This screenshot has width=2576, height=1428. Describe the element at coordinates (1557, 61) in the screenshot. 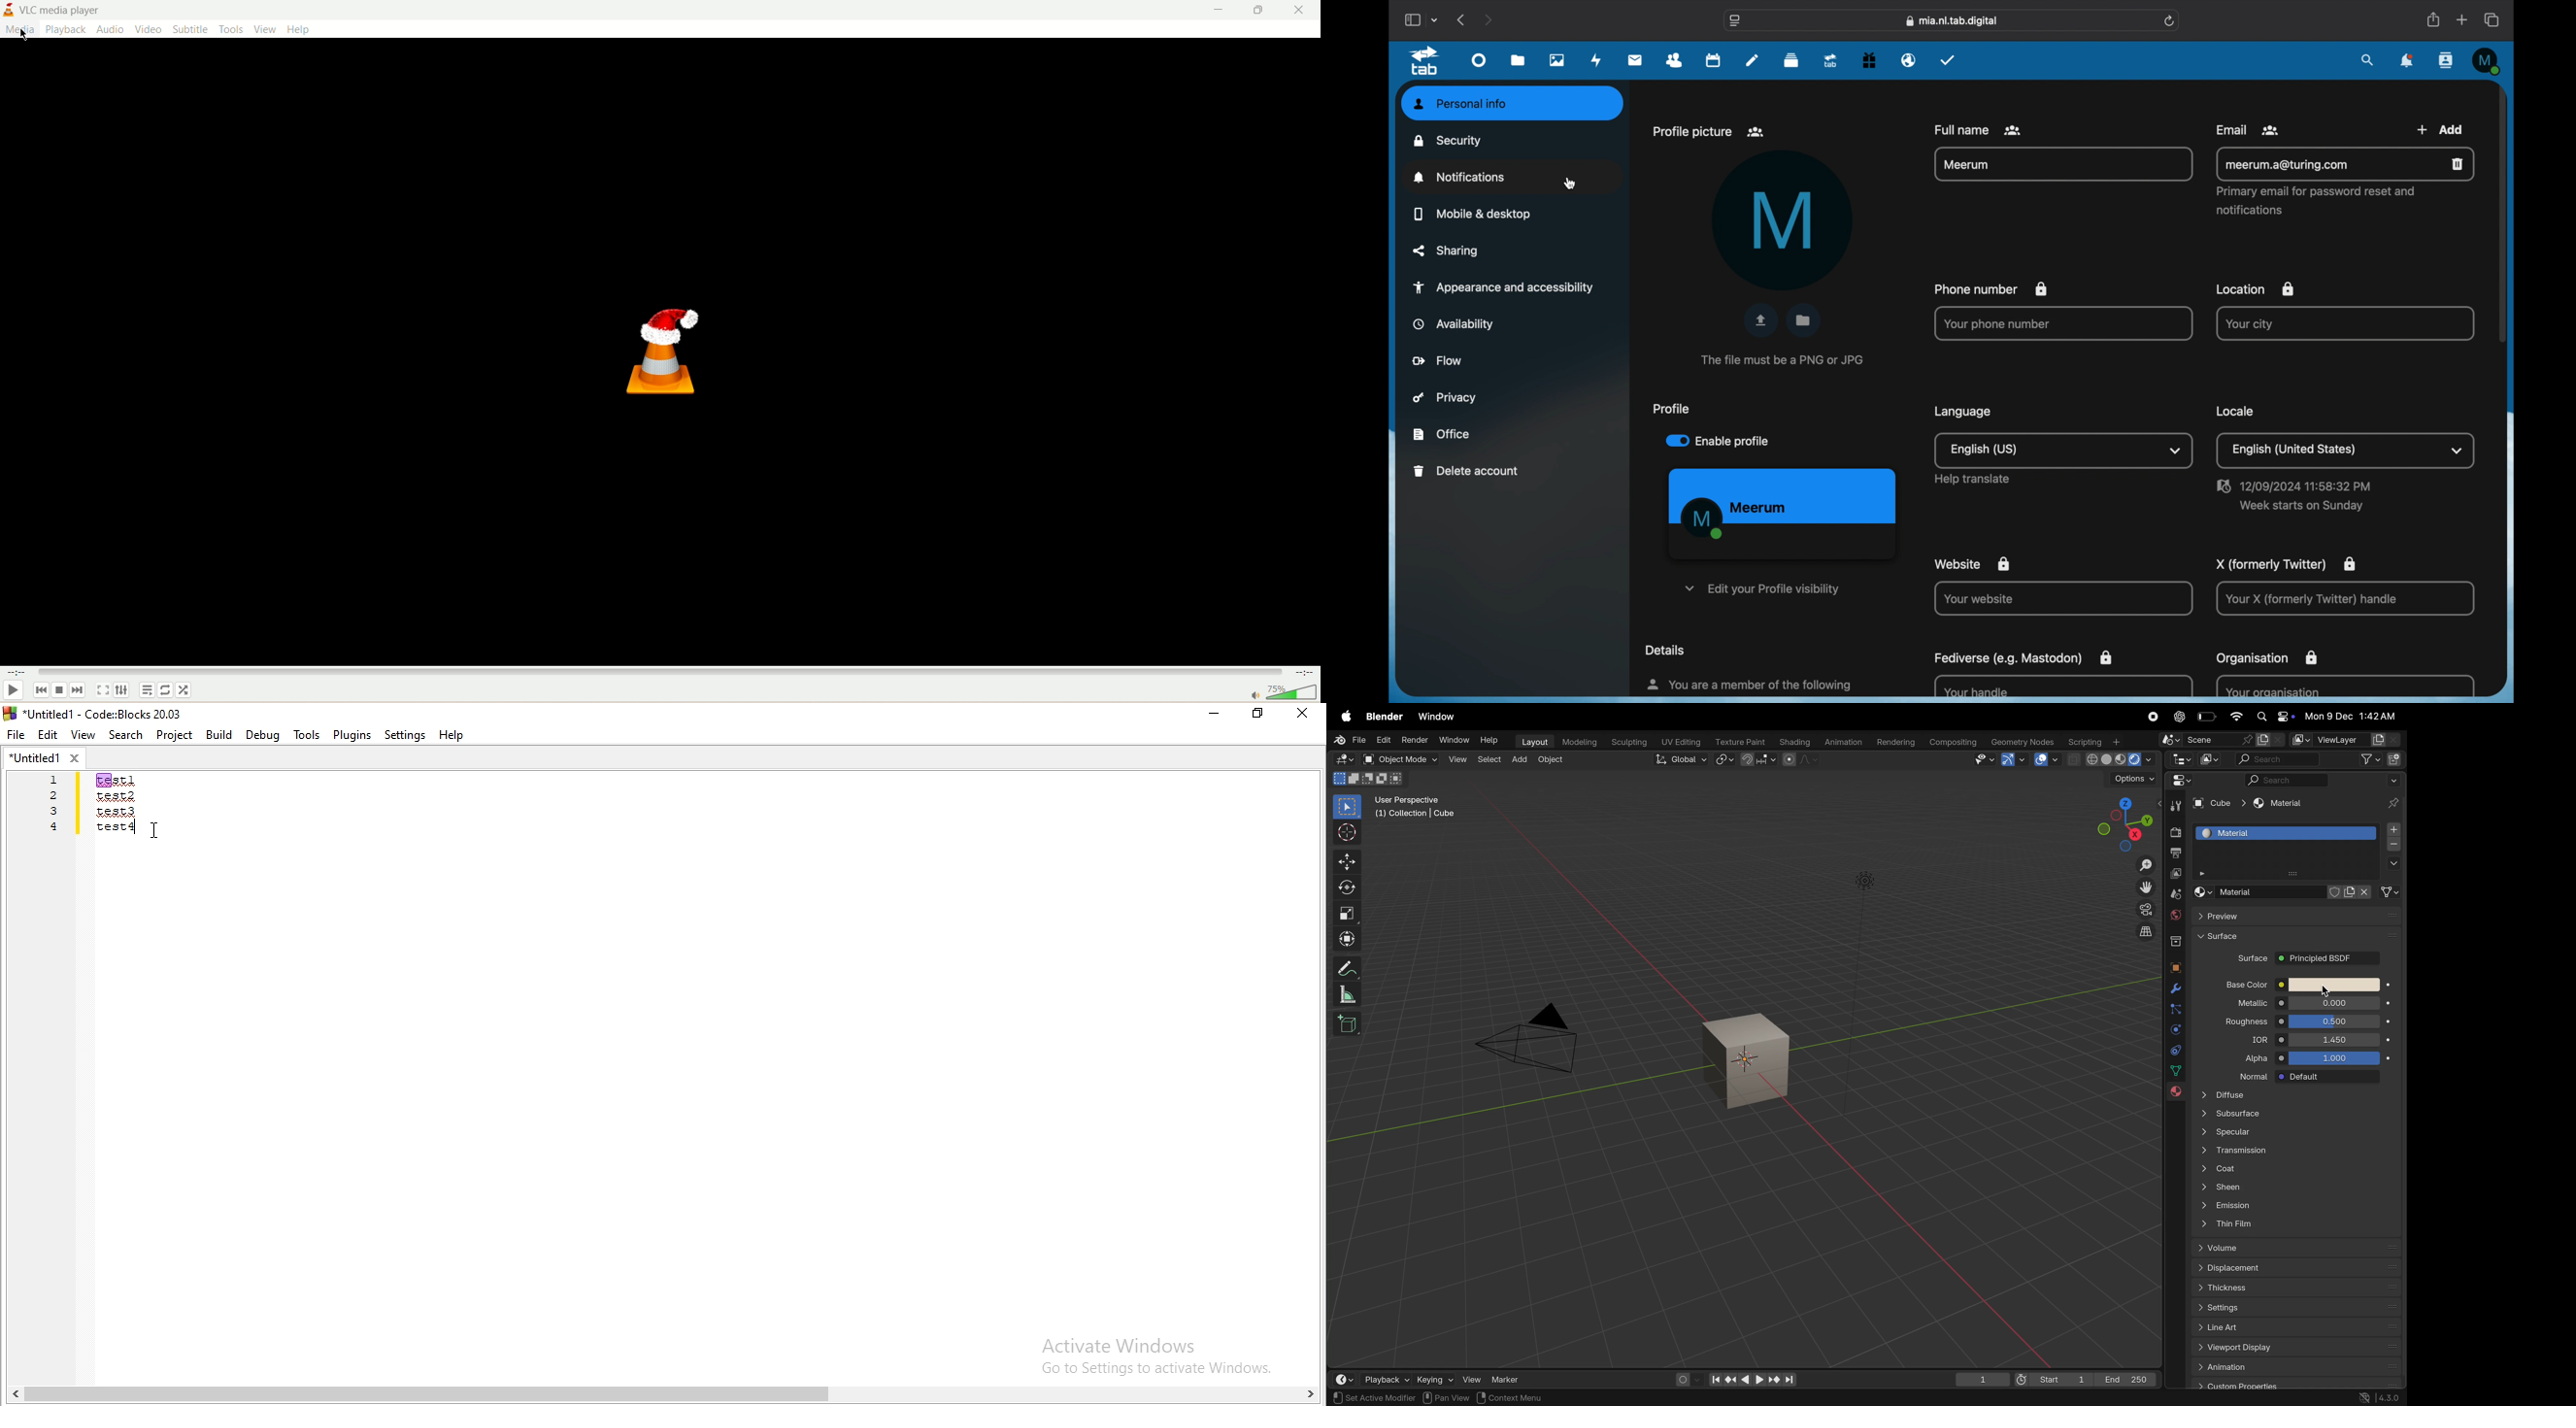

I see `photos` at that location.